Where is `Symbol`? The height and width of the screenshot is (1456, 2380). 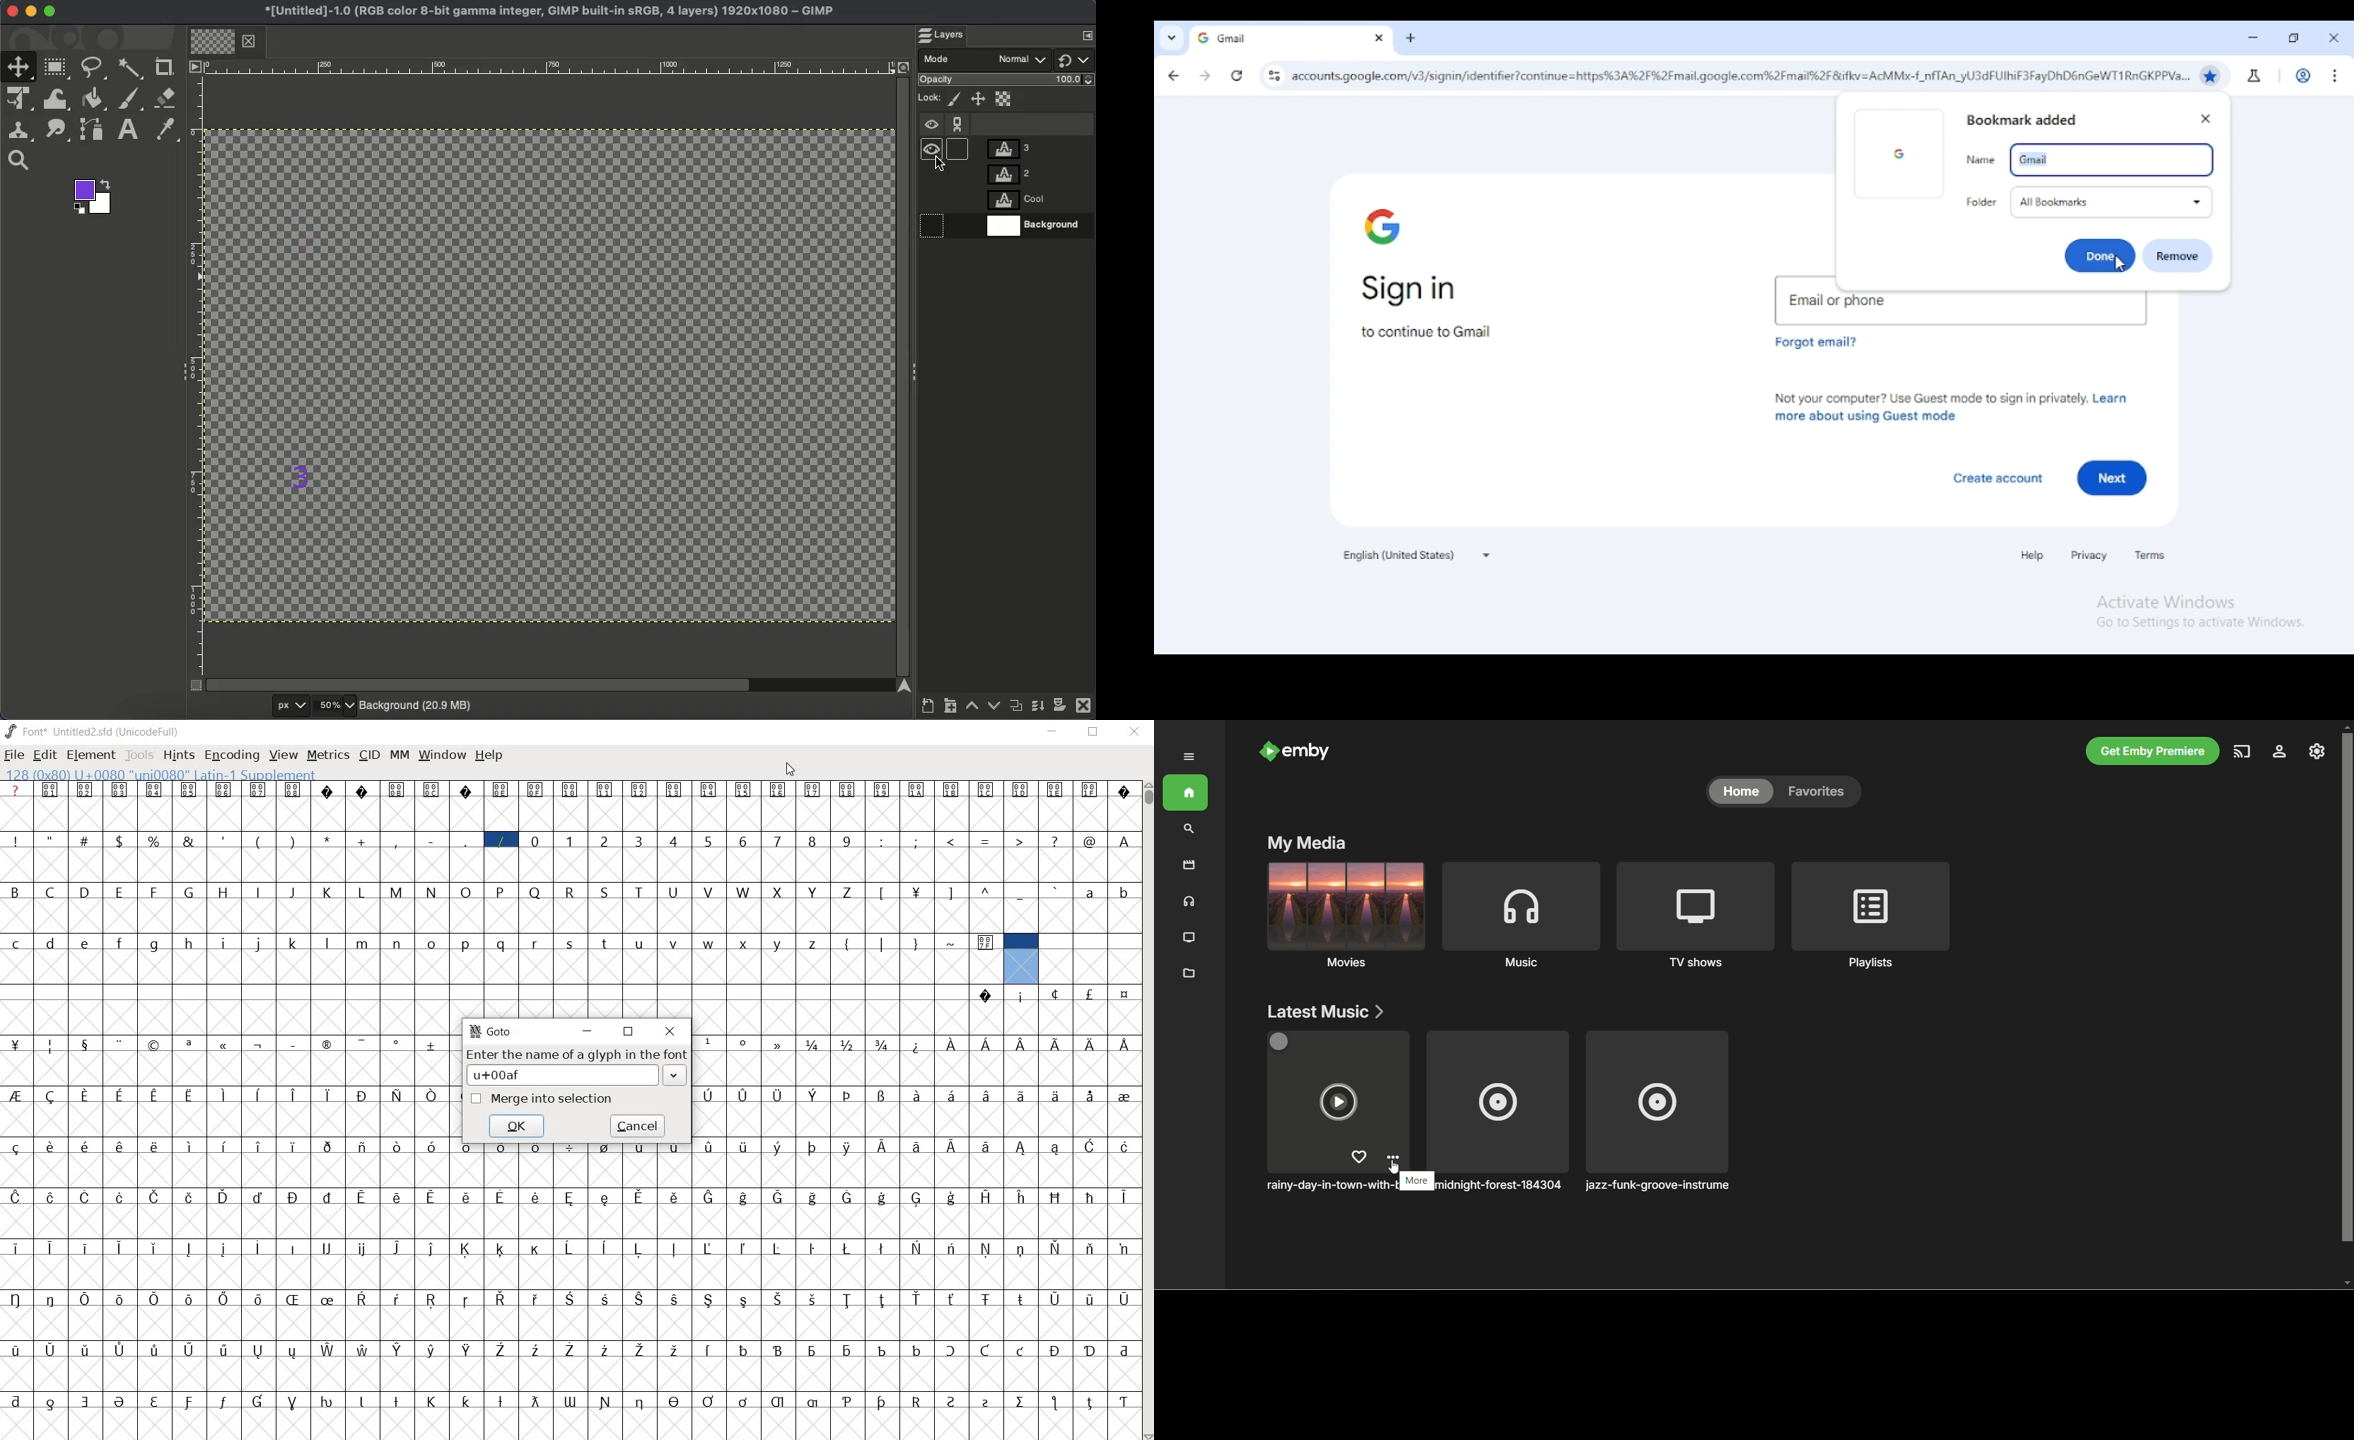 Symbol is located at coordinates (710, 1348).